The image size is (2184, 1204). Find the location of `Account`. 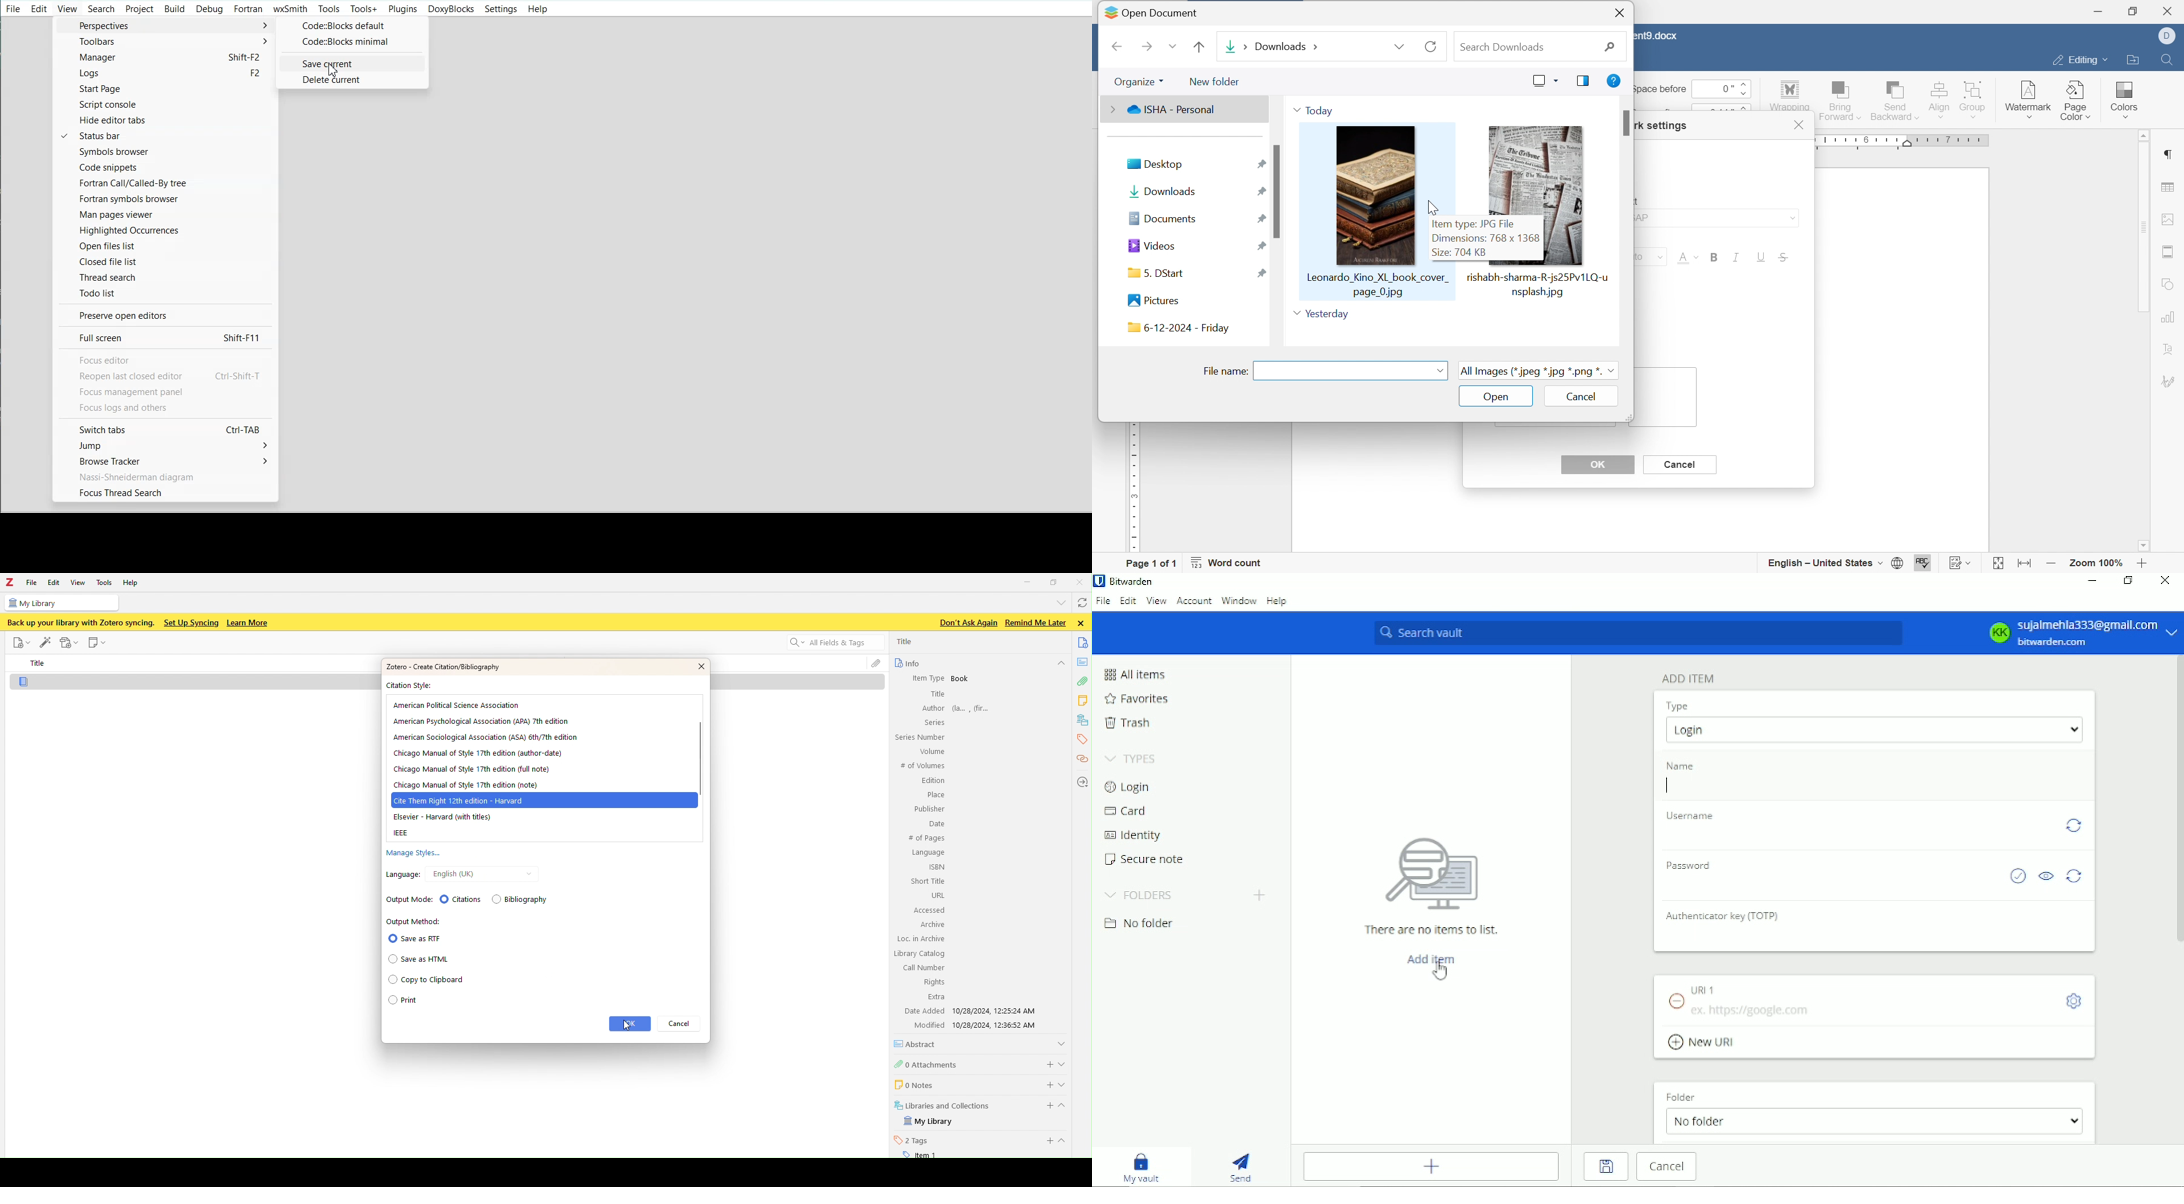

Account is located at coordinates (1193, 602).